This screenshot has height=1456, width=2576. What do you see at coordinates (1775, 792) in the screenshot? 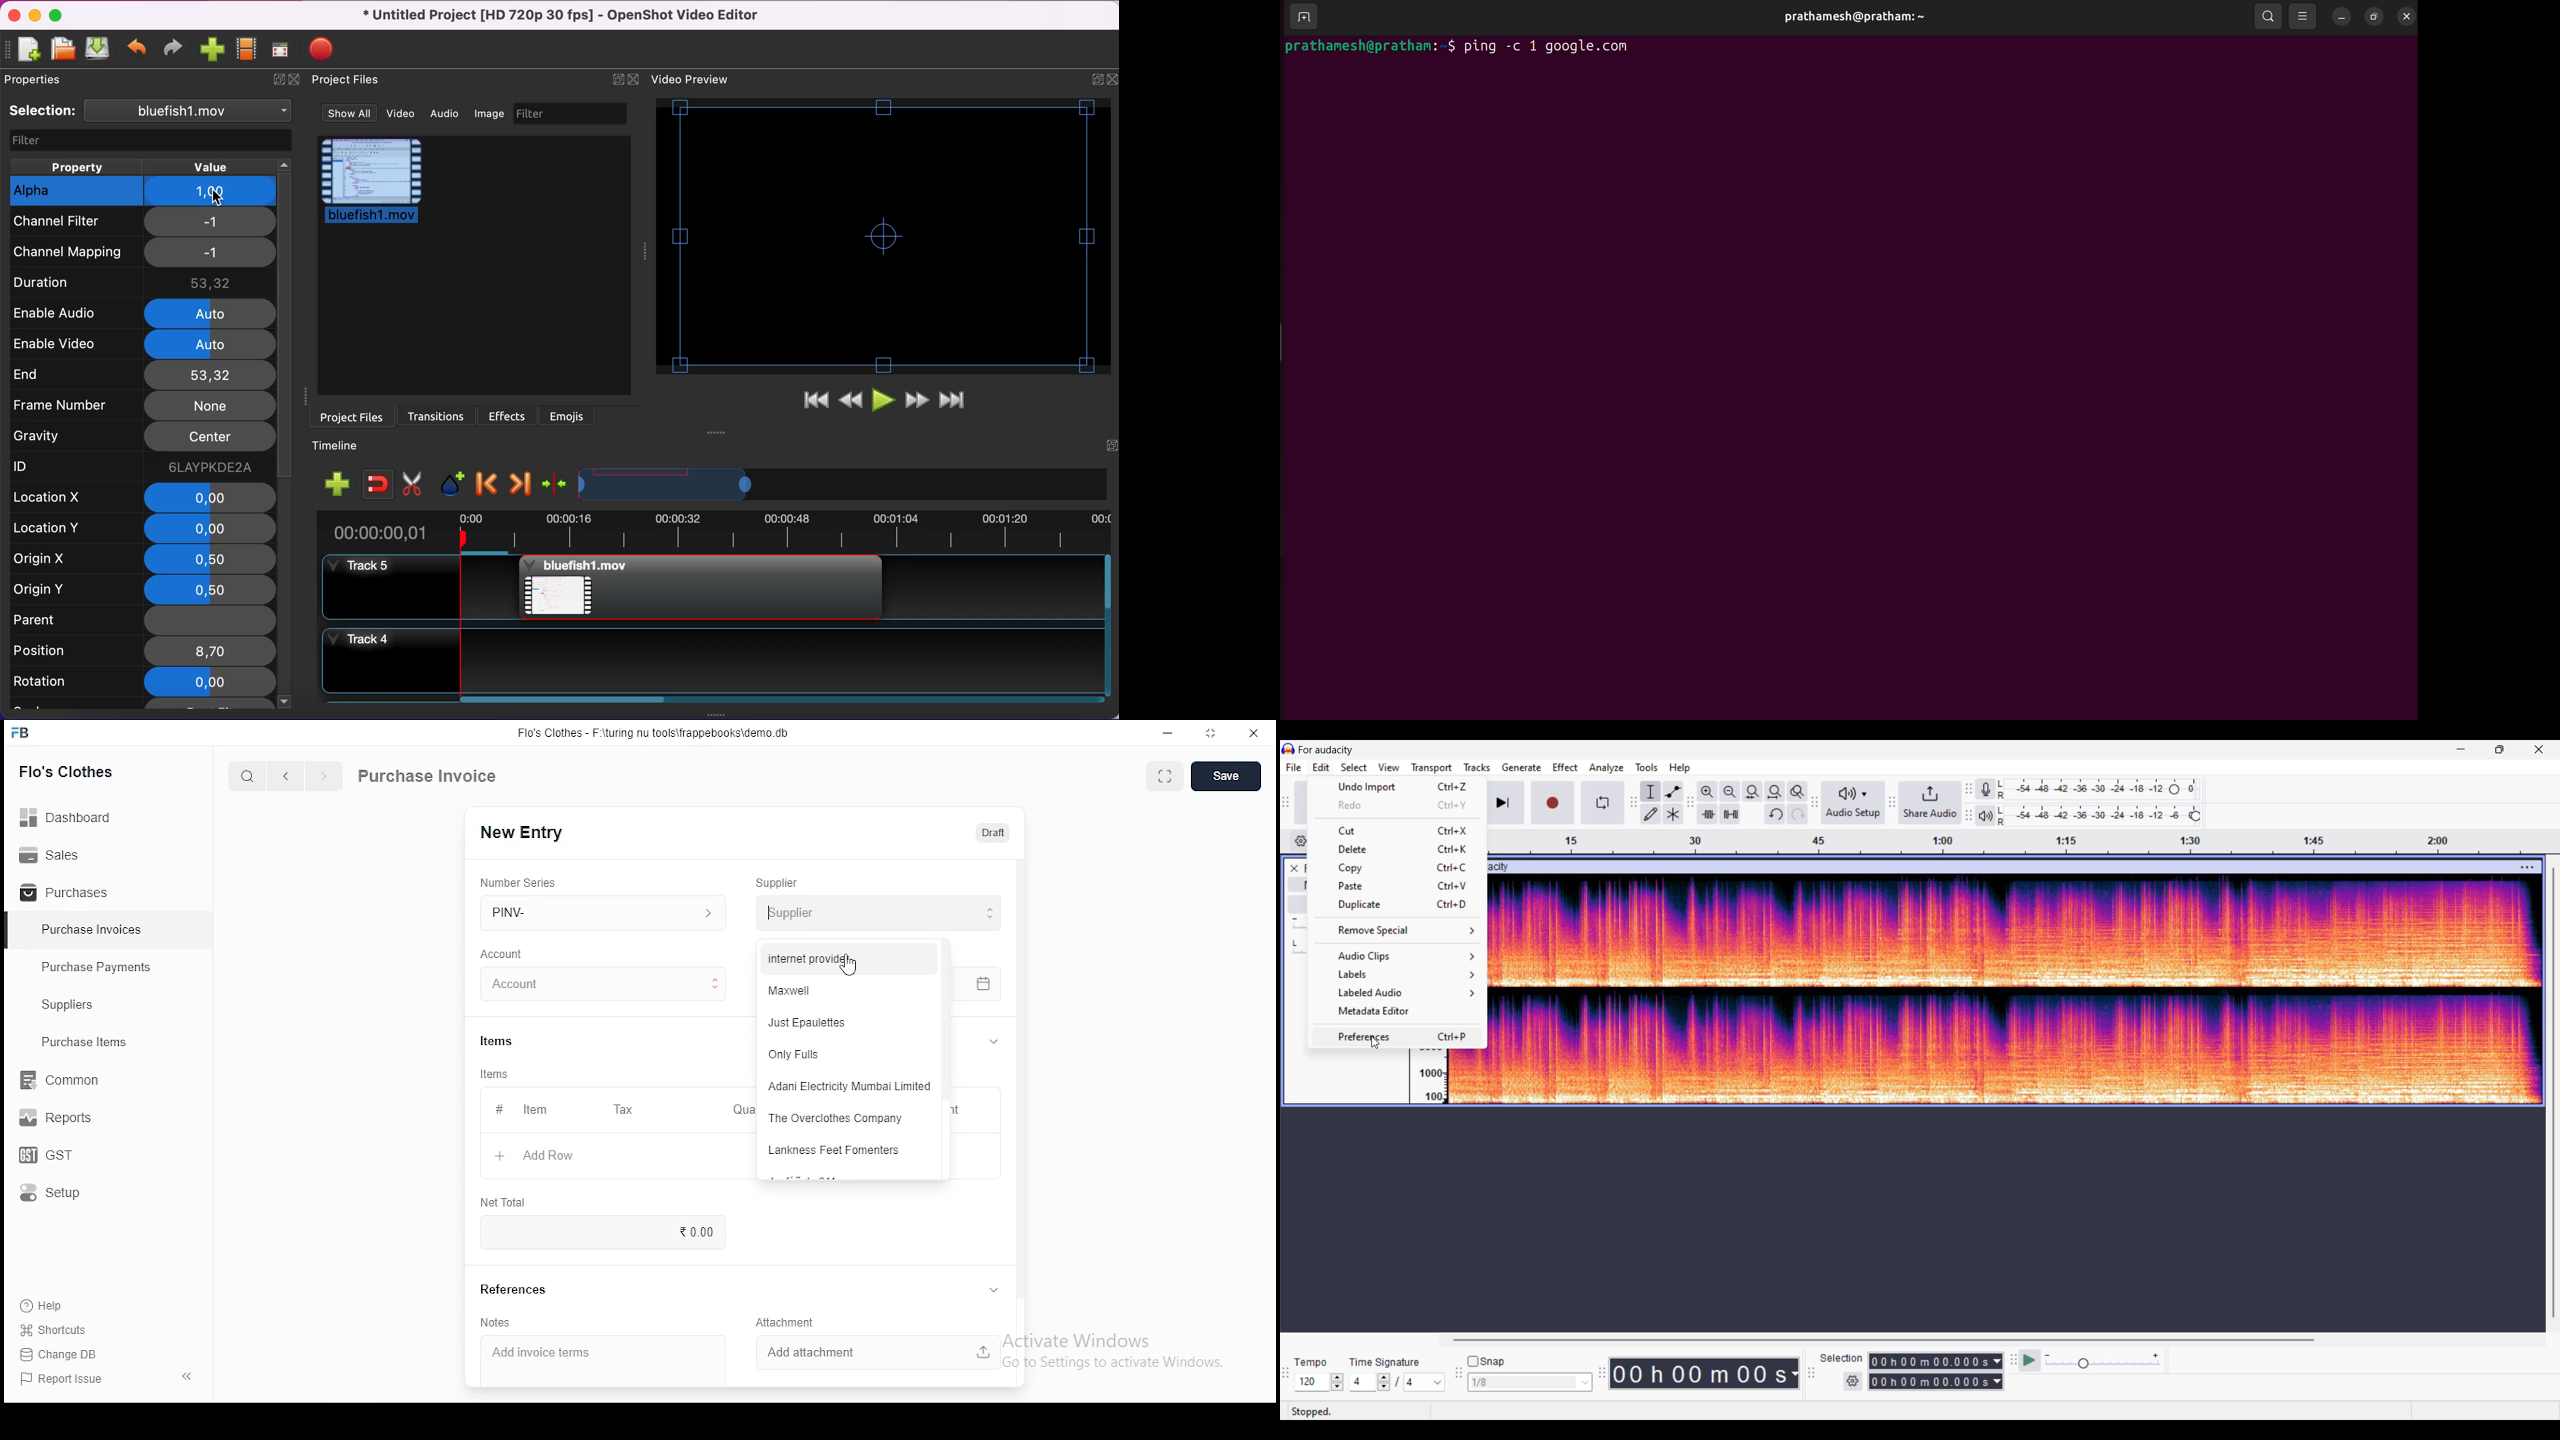
I see `Fit projection to width` at bounding box center [1775, 792].